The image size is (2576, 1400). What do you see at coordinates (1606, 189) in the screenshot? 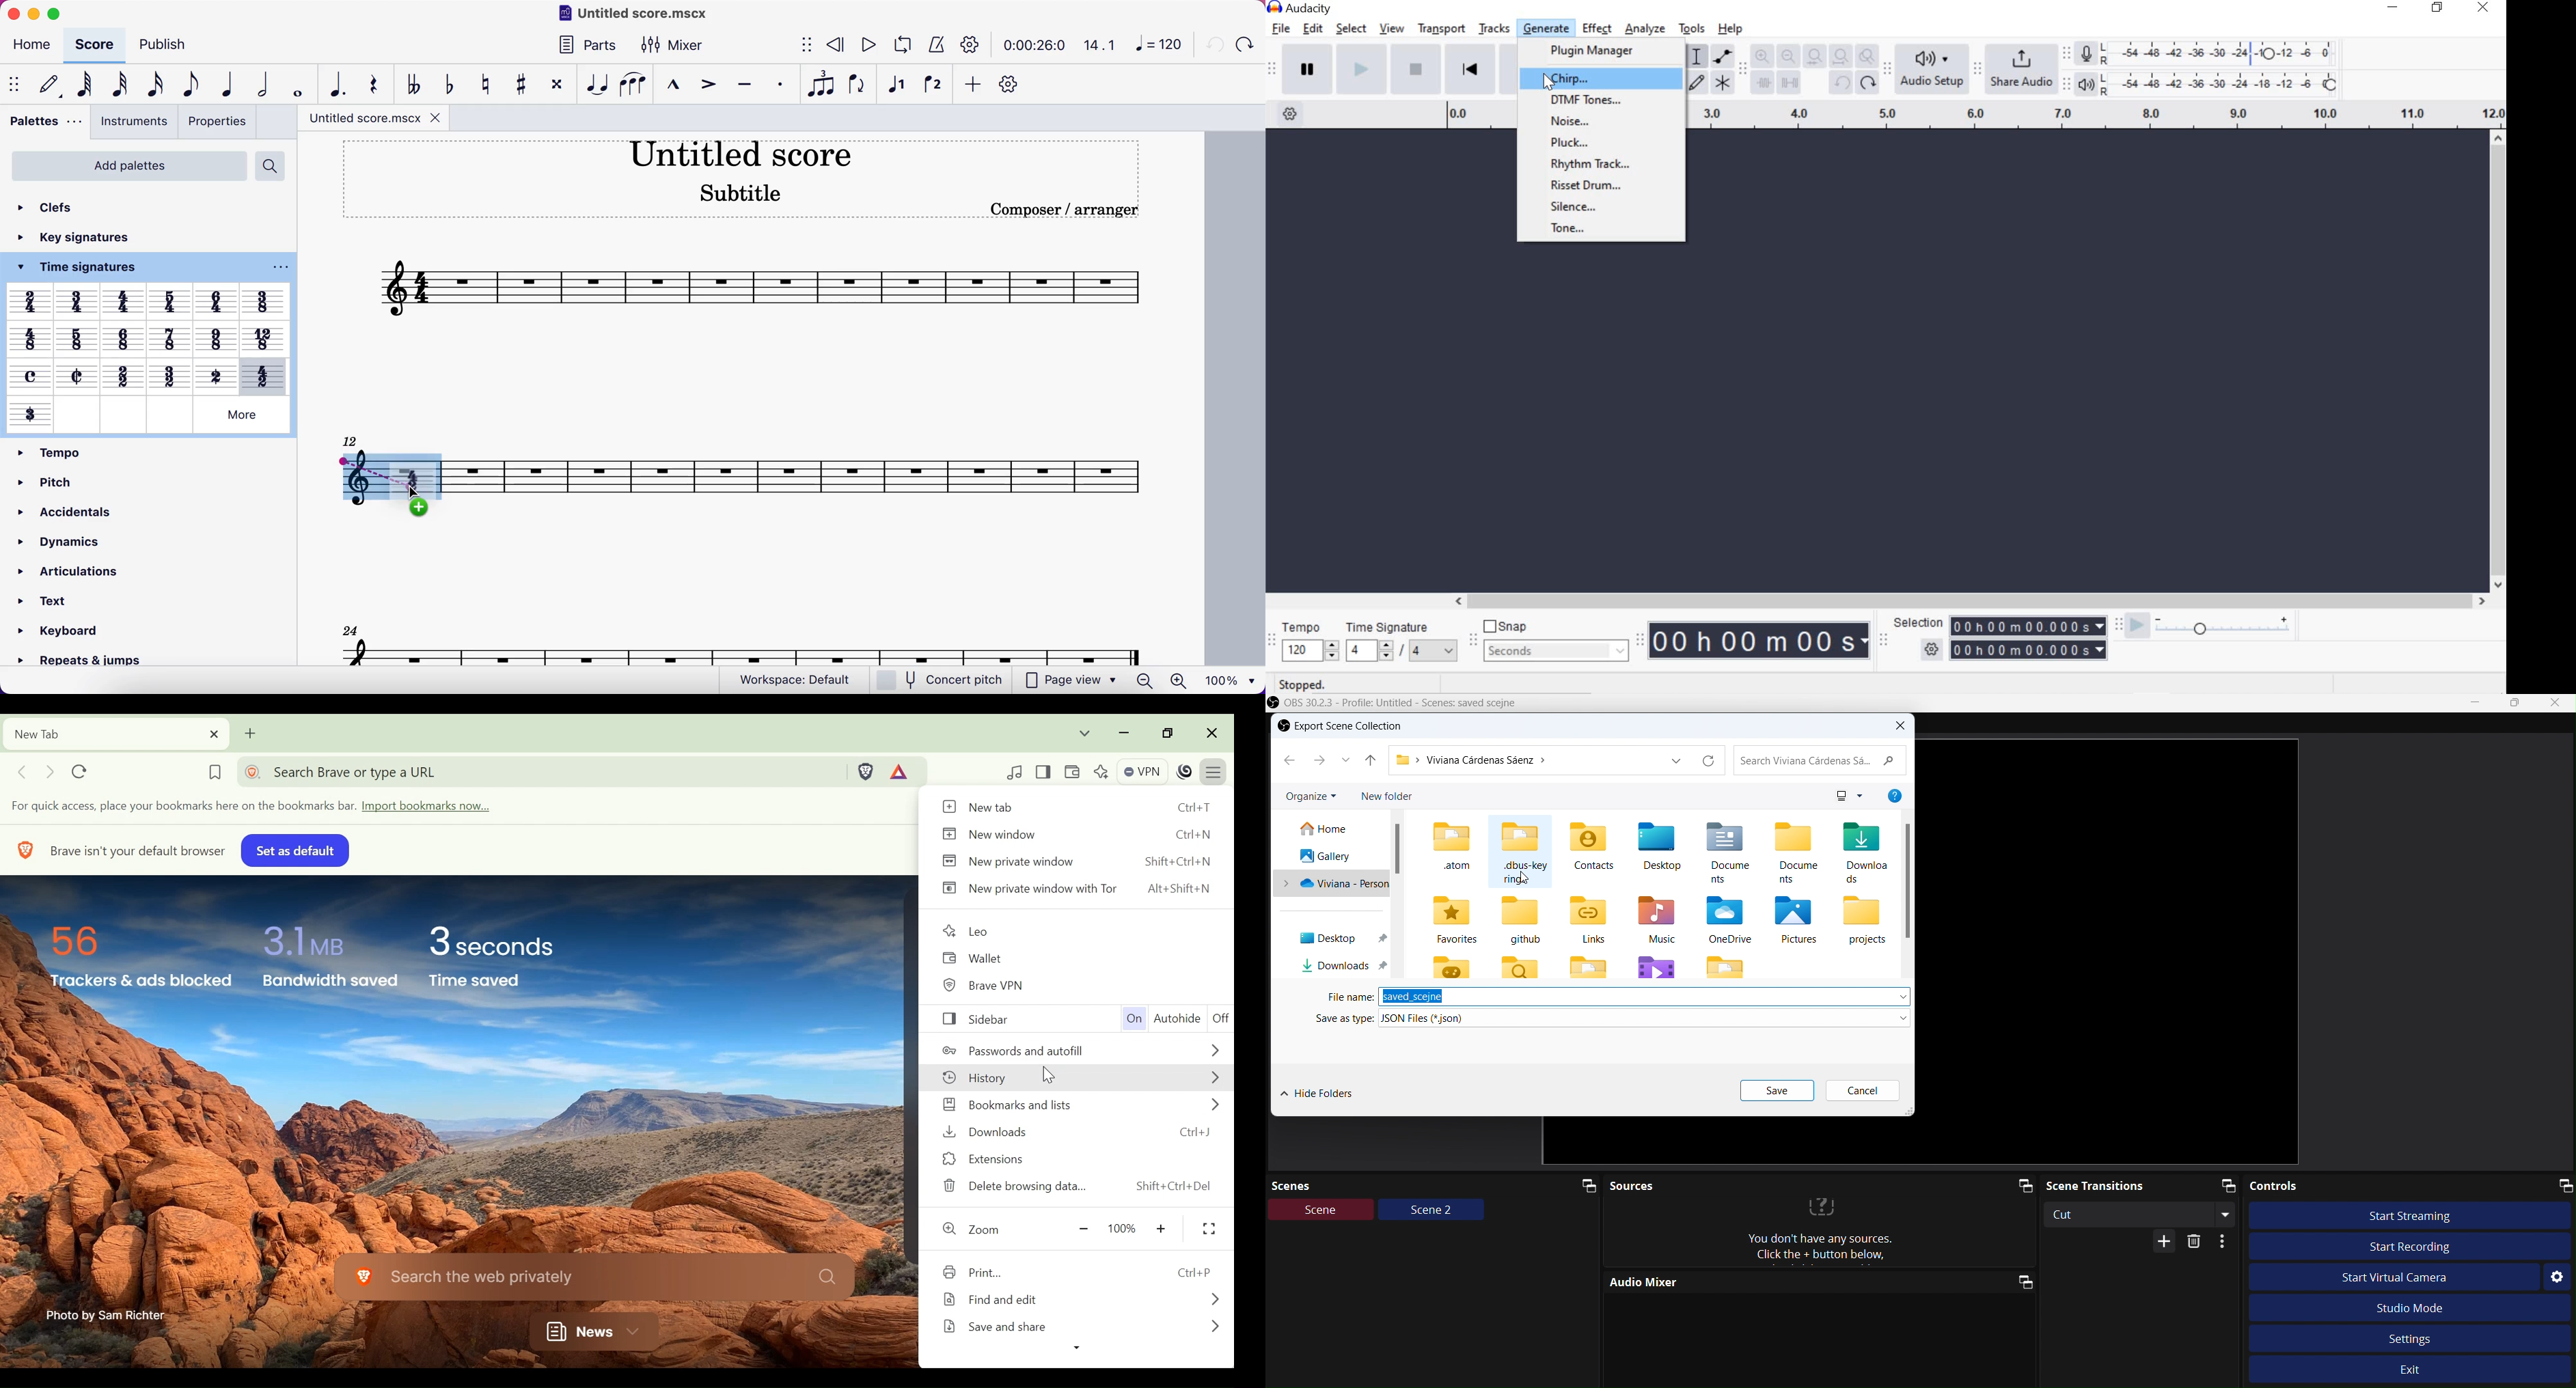
I see `risset drum` at bounding box center [1606, 189].